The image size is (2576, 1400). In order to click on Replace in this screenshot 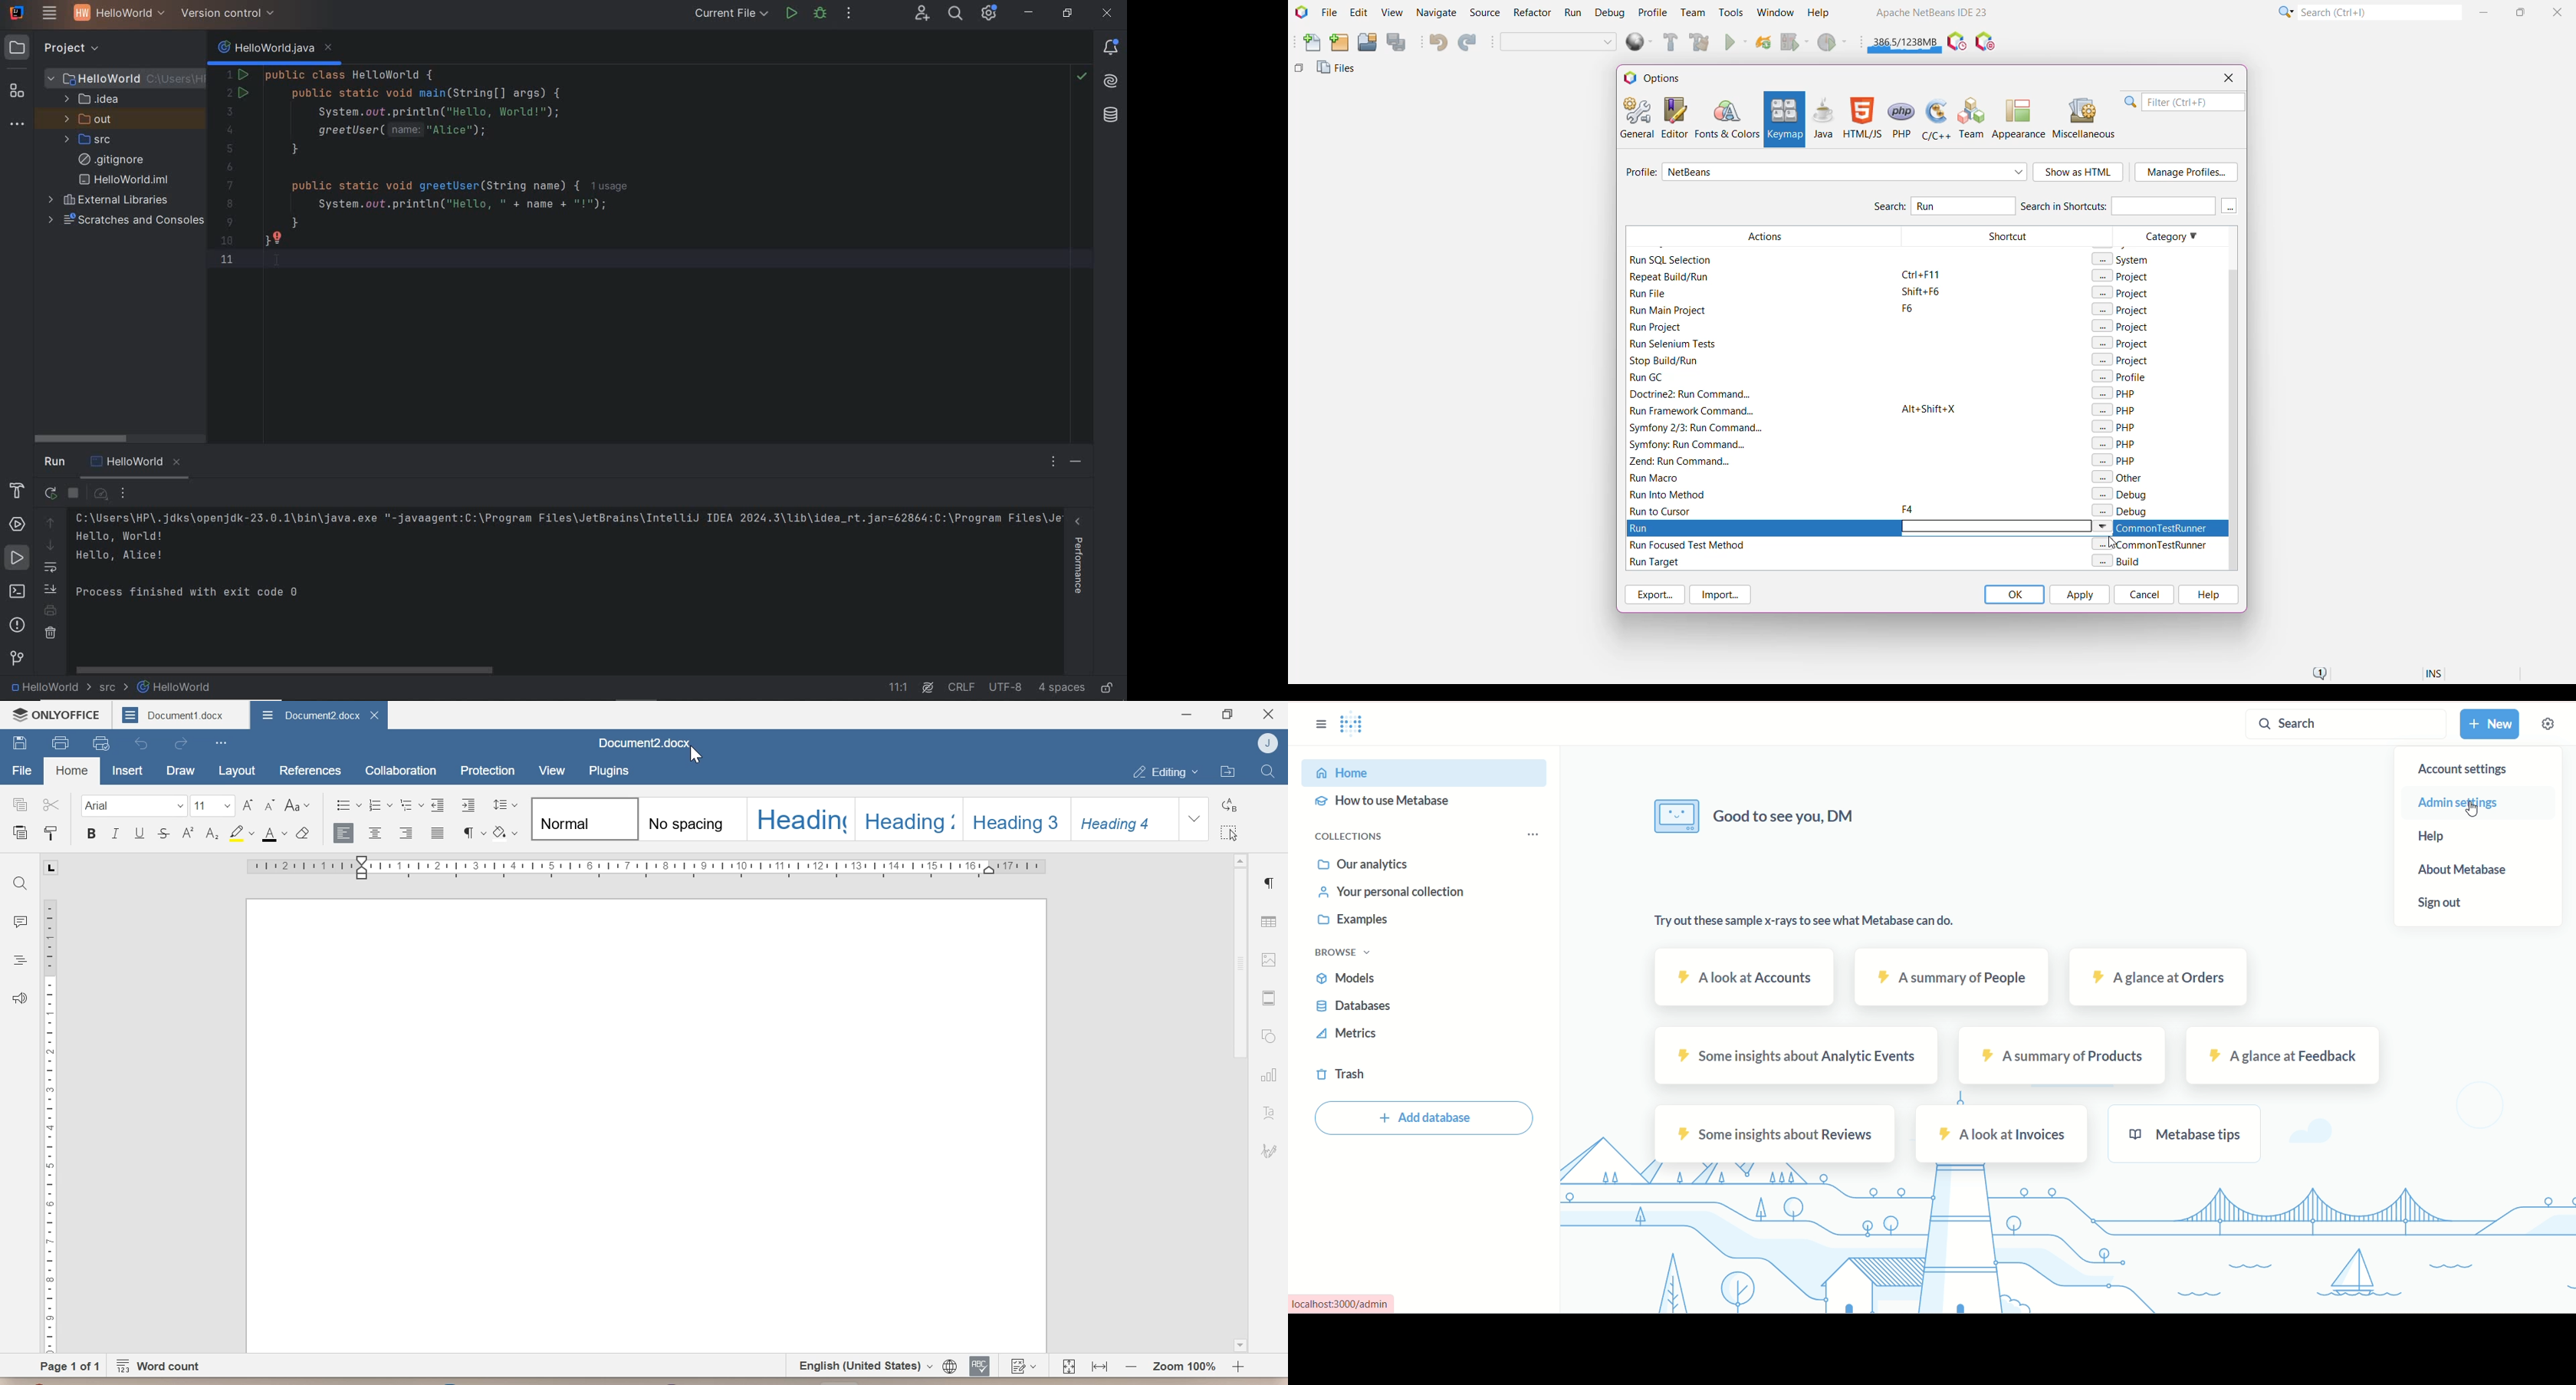, I will do `click(1229, 804)`.